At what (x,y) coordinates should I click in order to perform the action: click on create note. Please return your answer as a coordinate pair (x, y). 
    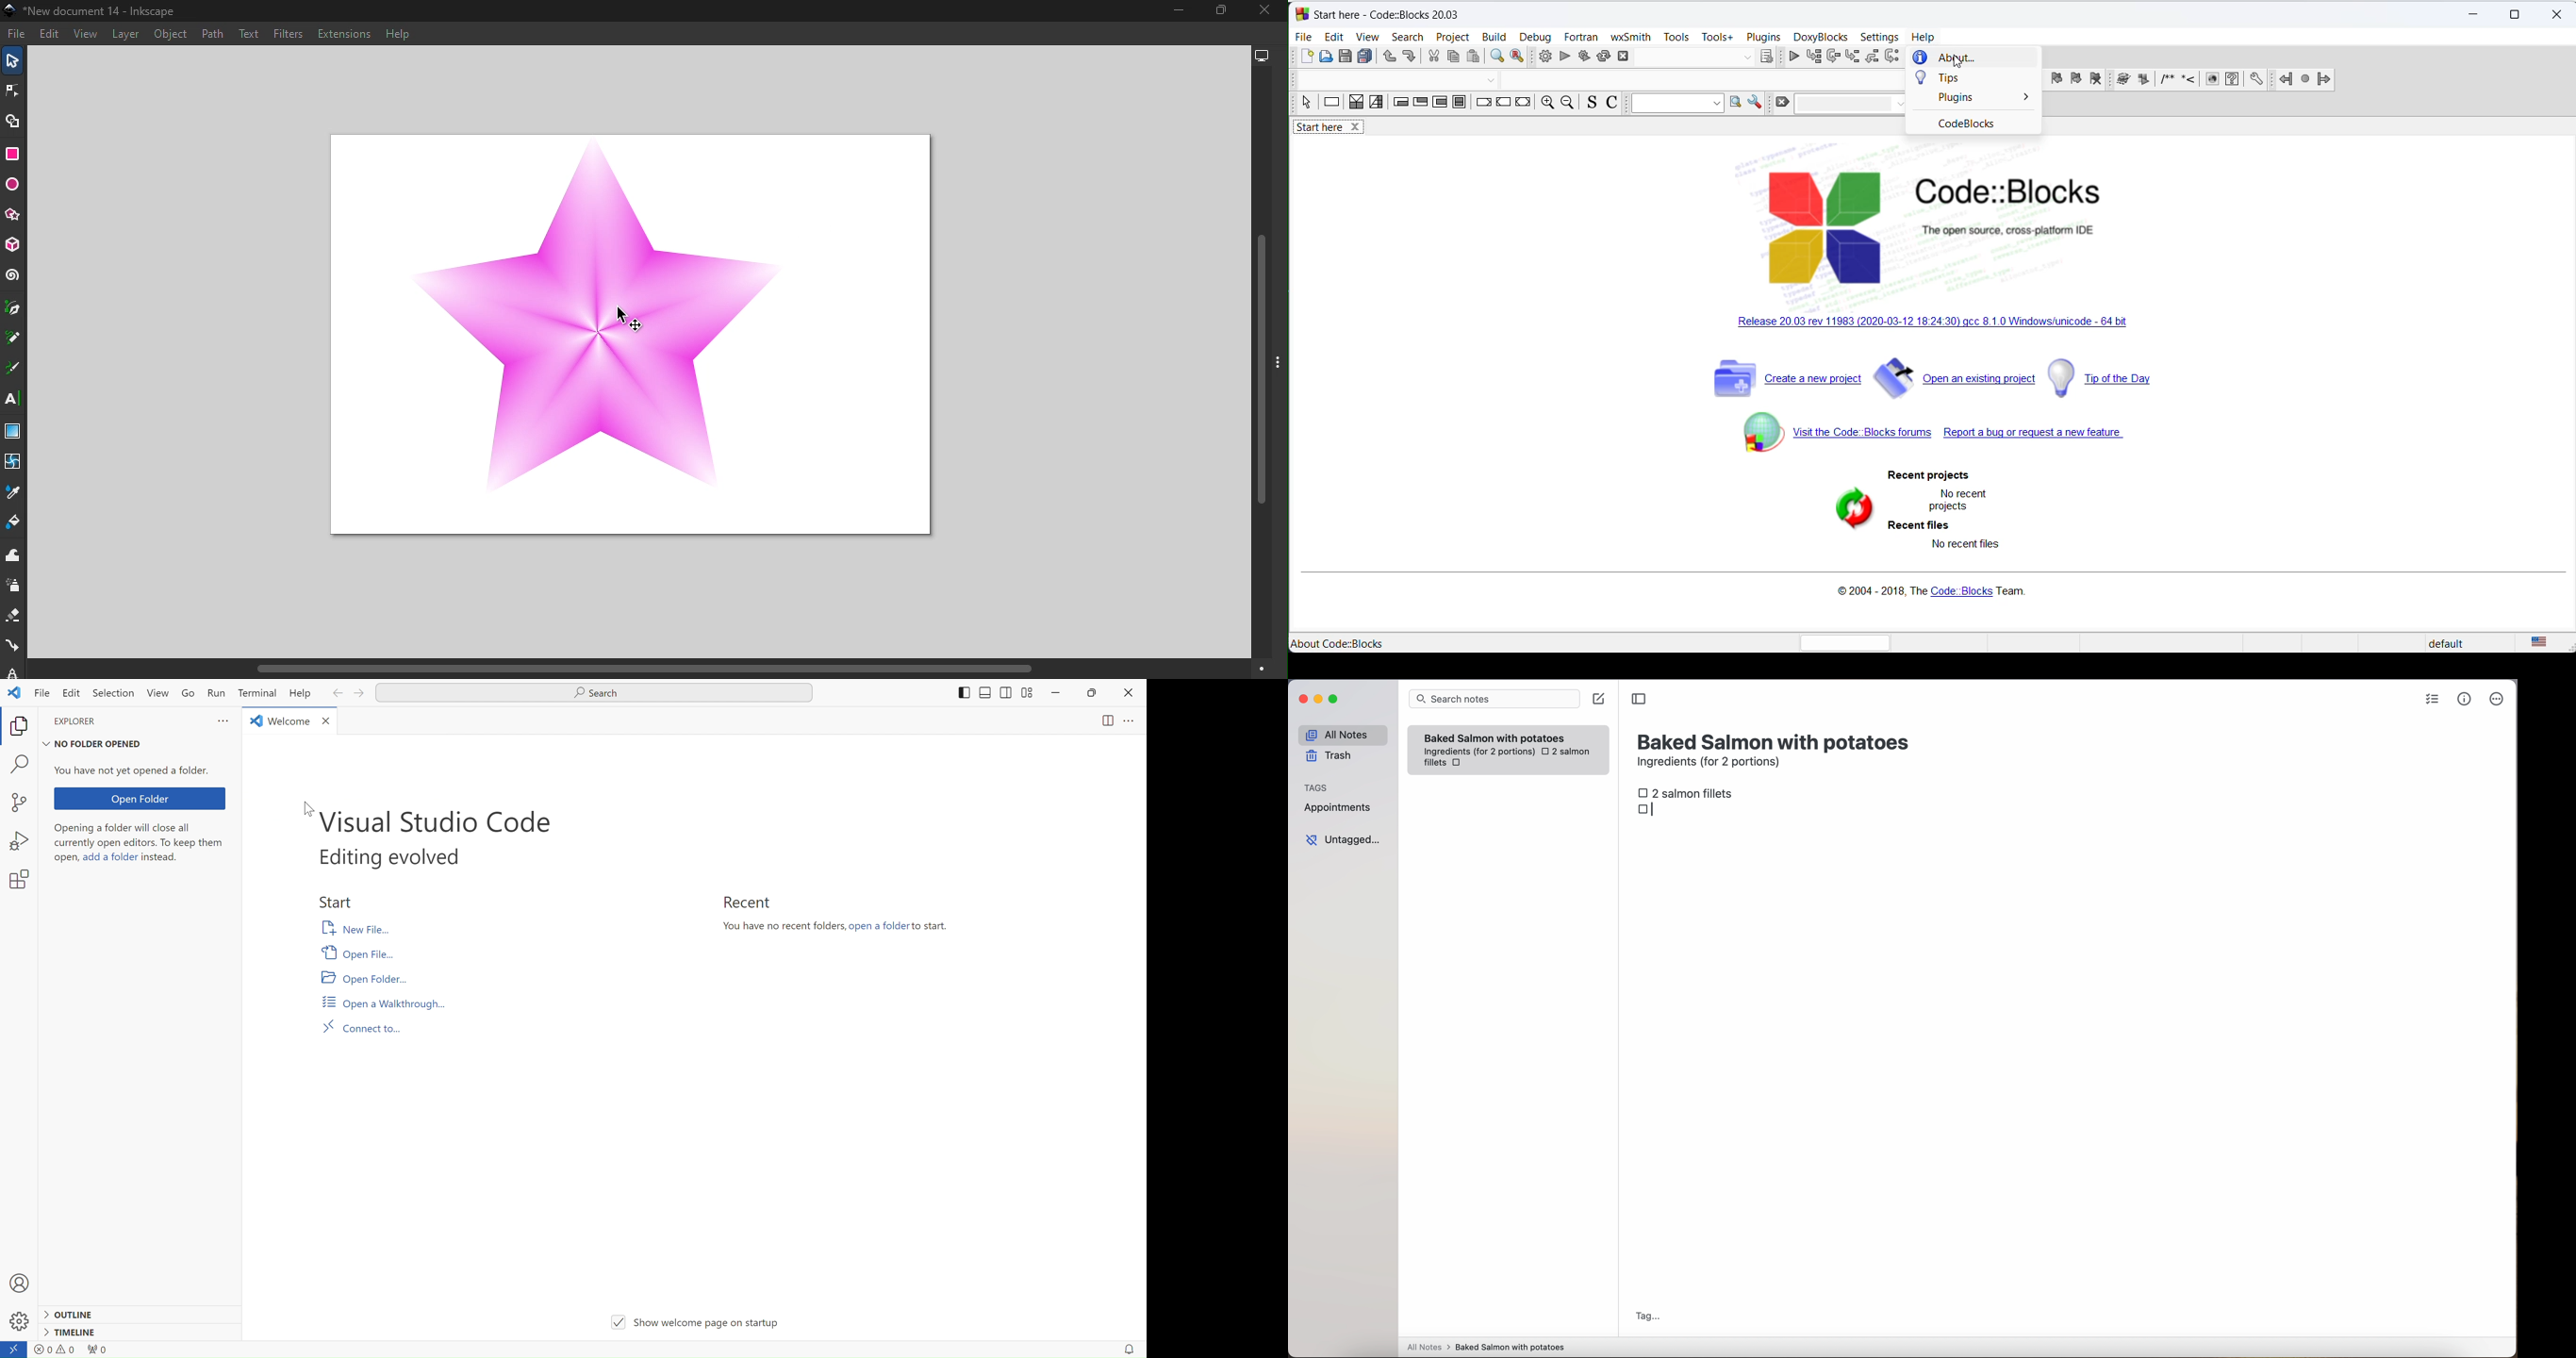
    Looking at the image, I should click on (1598, 699).